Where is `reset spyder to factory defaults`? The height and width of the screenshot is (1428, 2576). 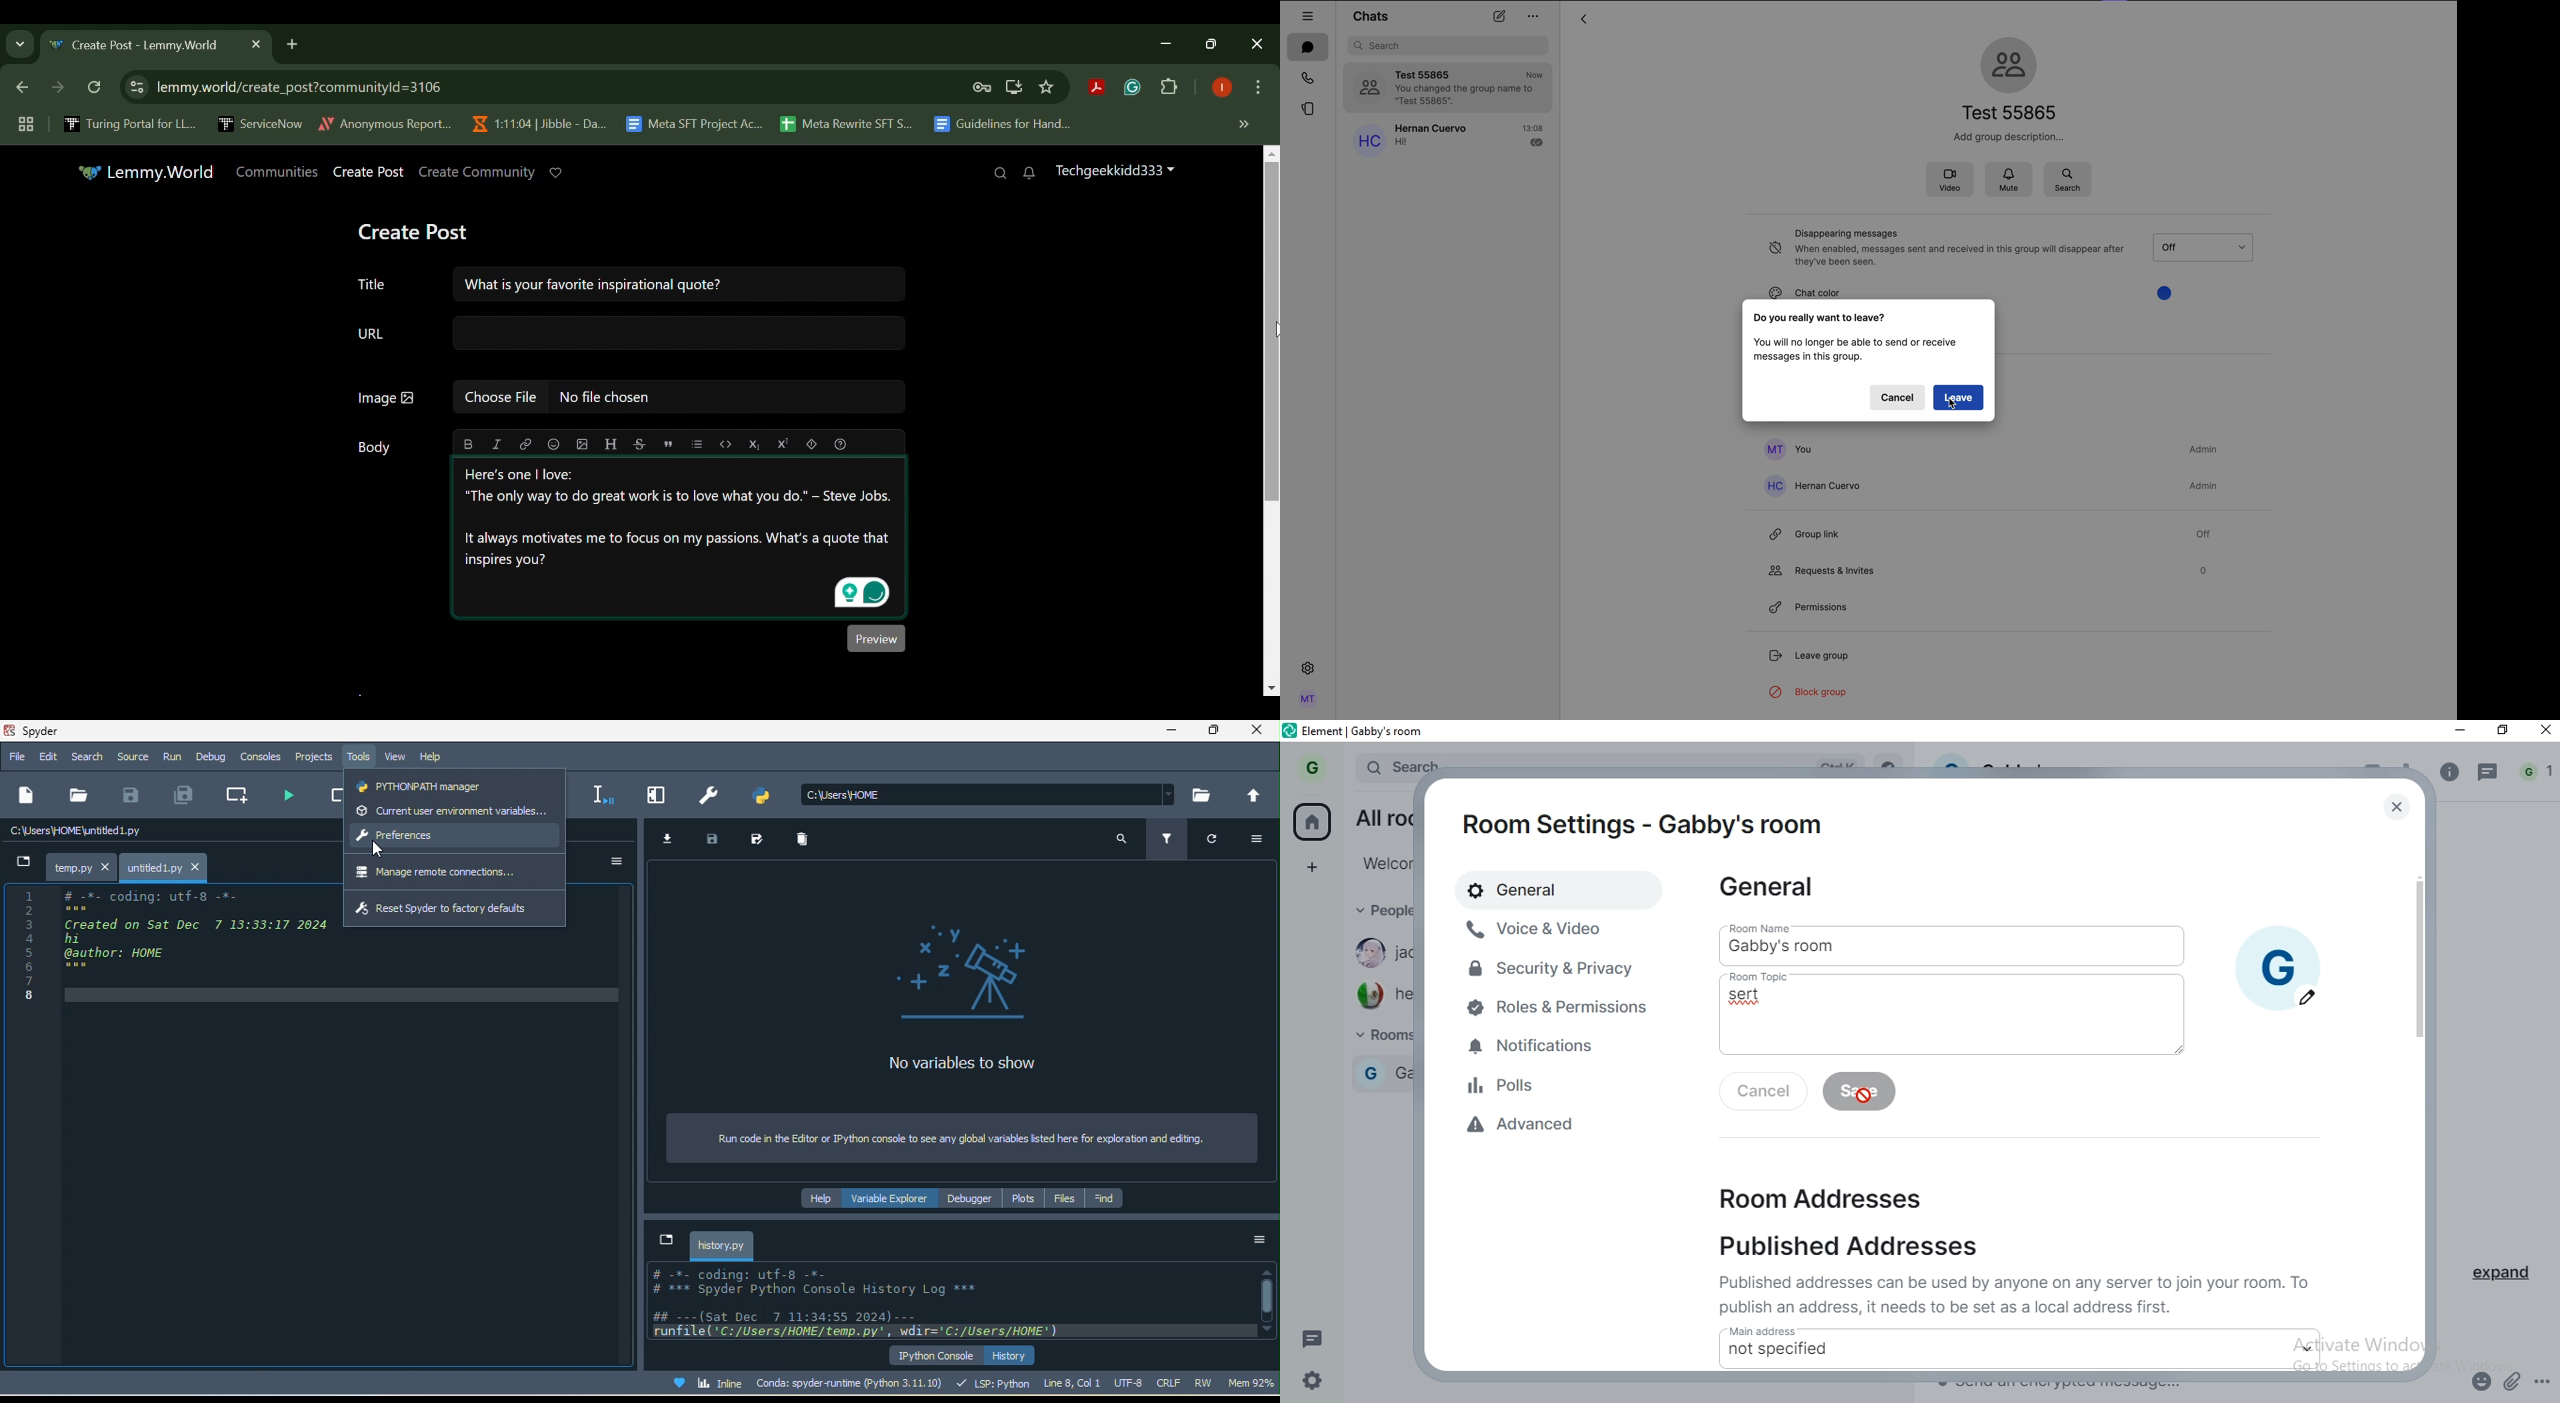
reset spyder to factory defaults is located at coordinates (455, 909).